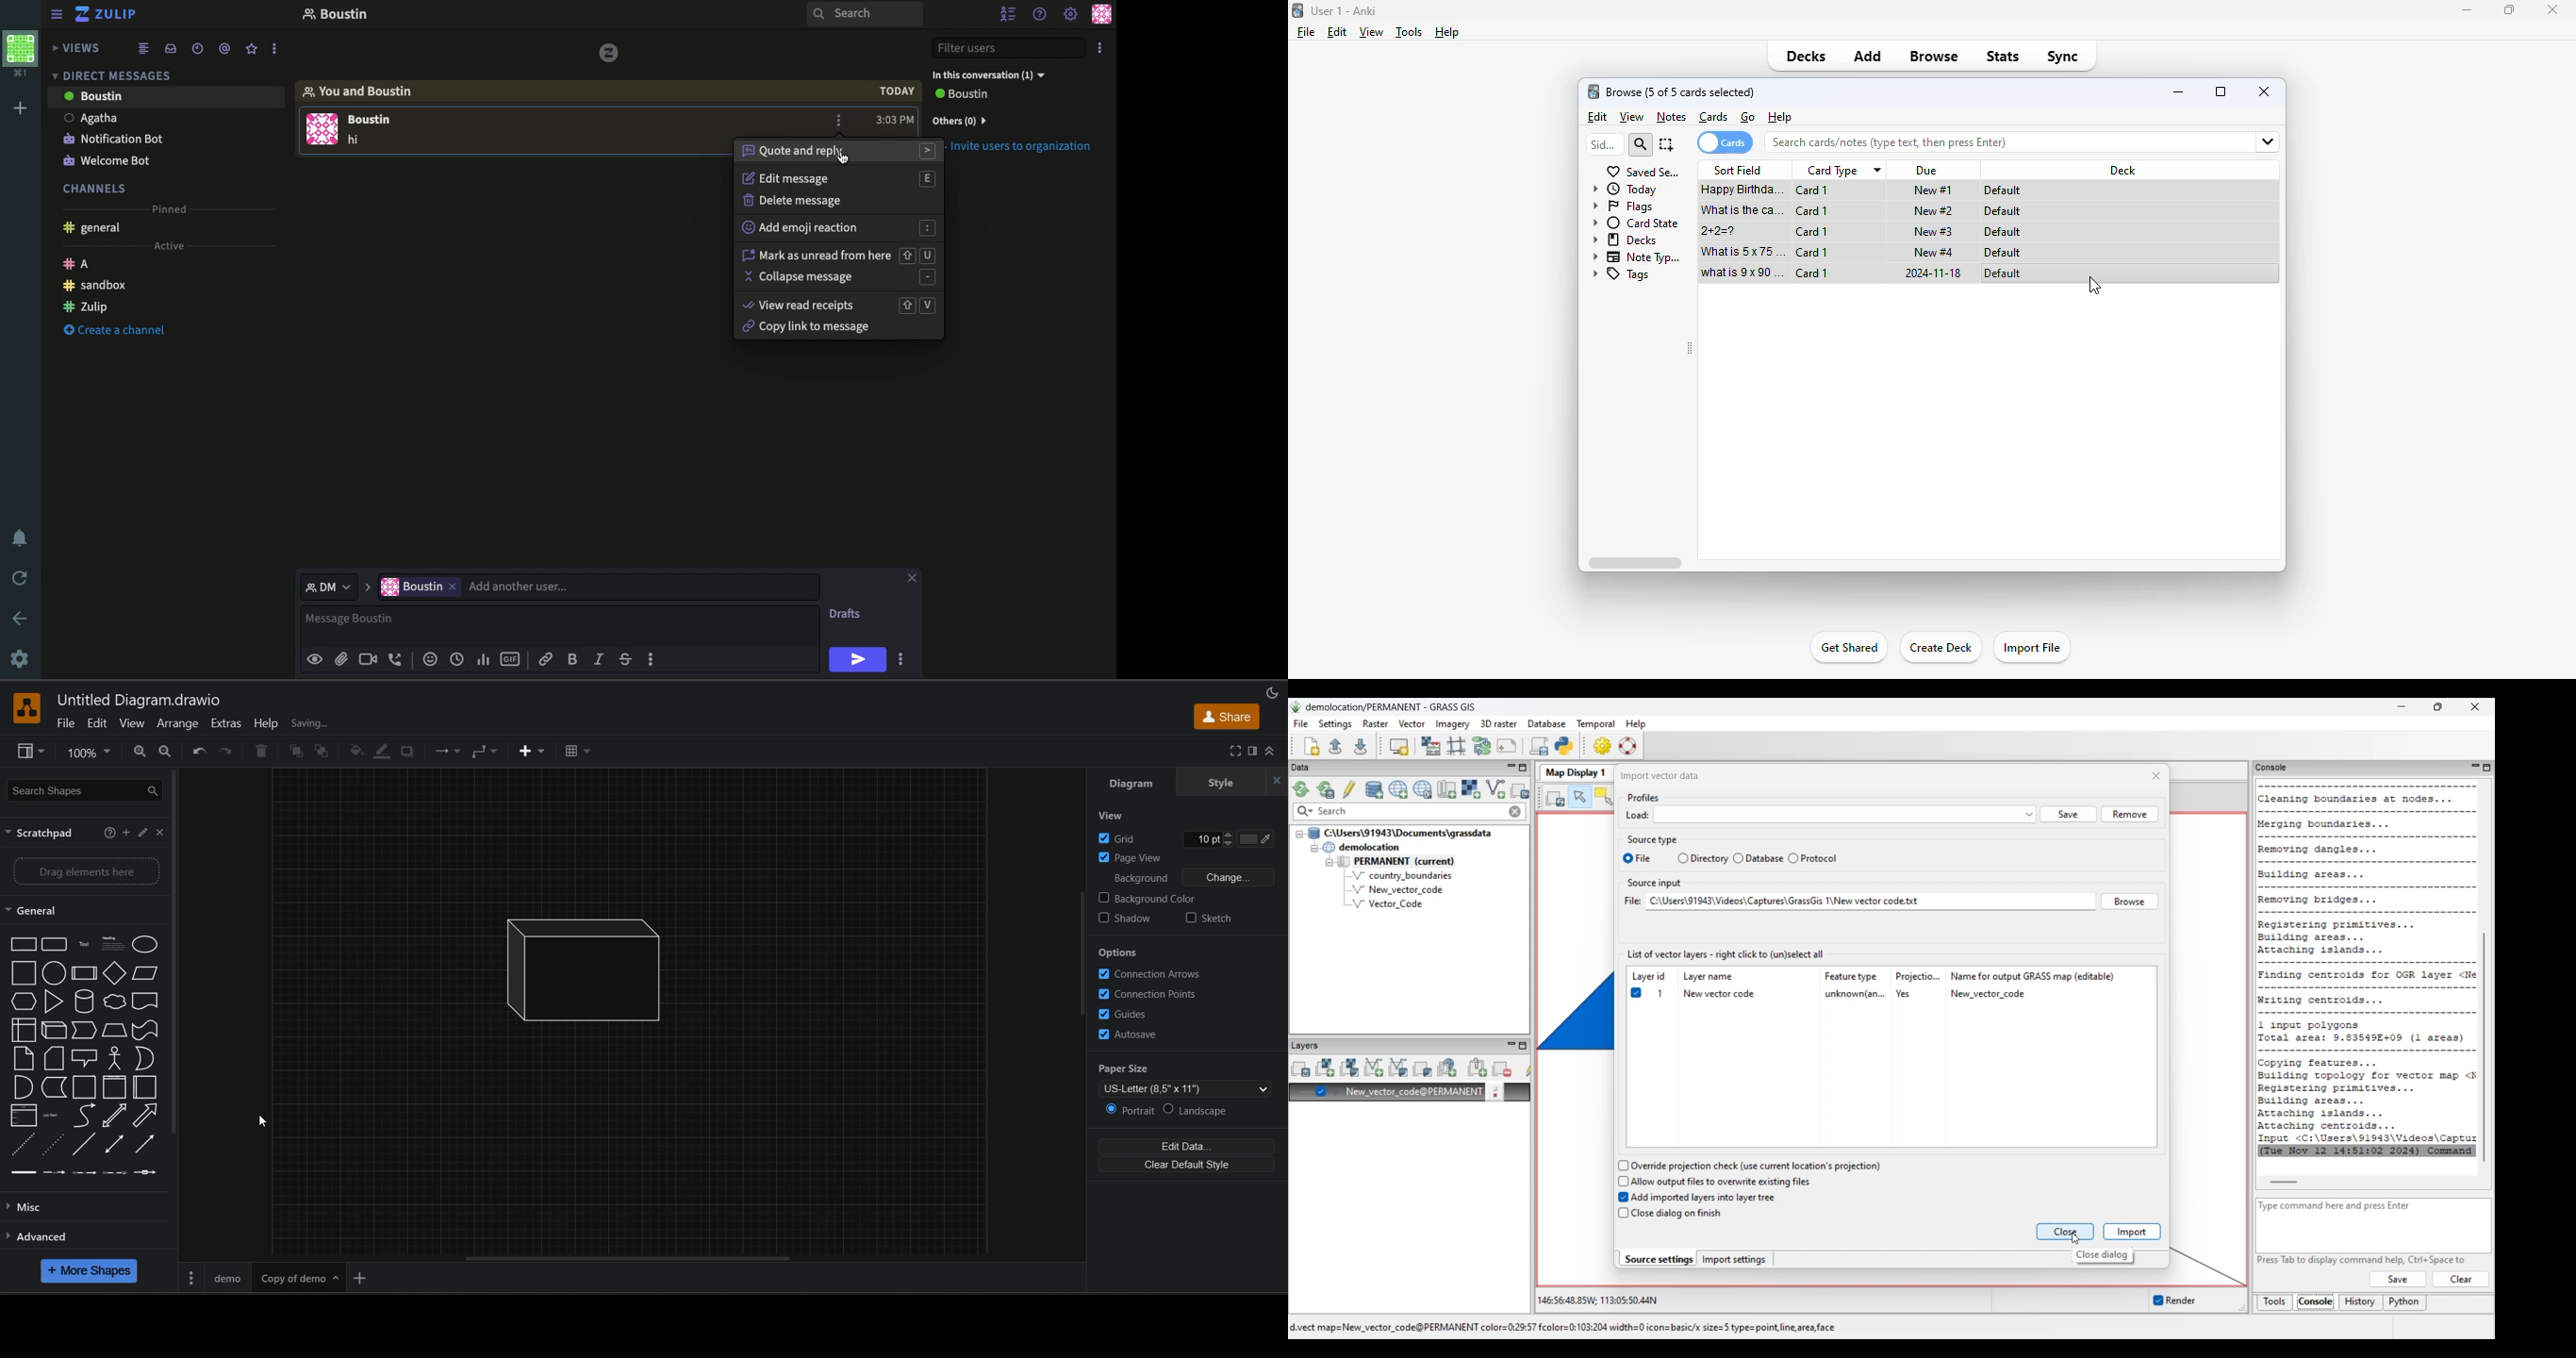  Describe the element at coordinates (1205, 839) in the screenshot. I see `Grid size` at that location.